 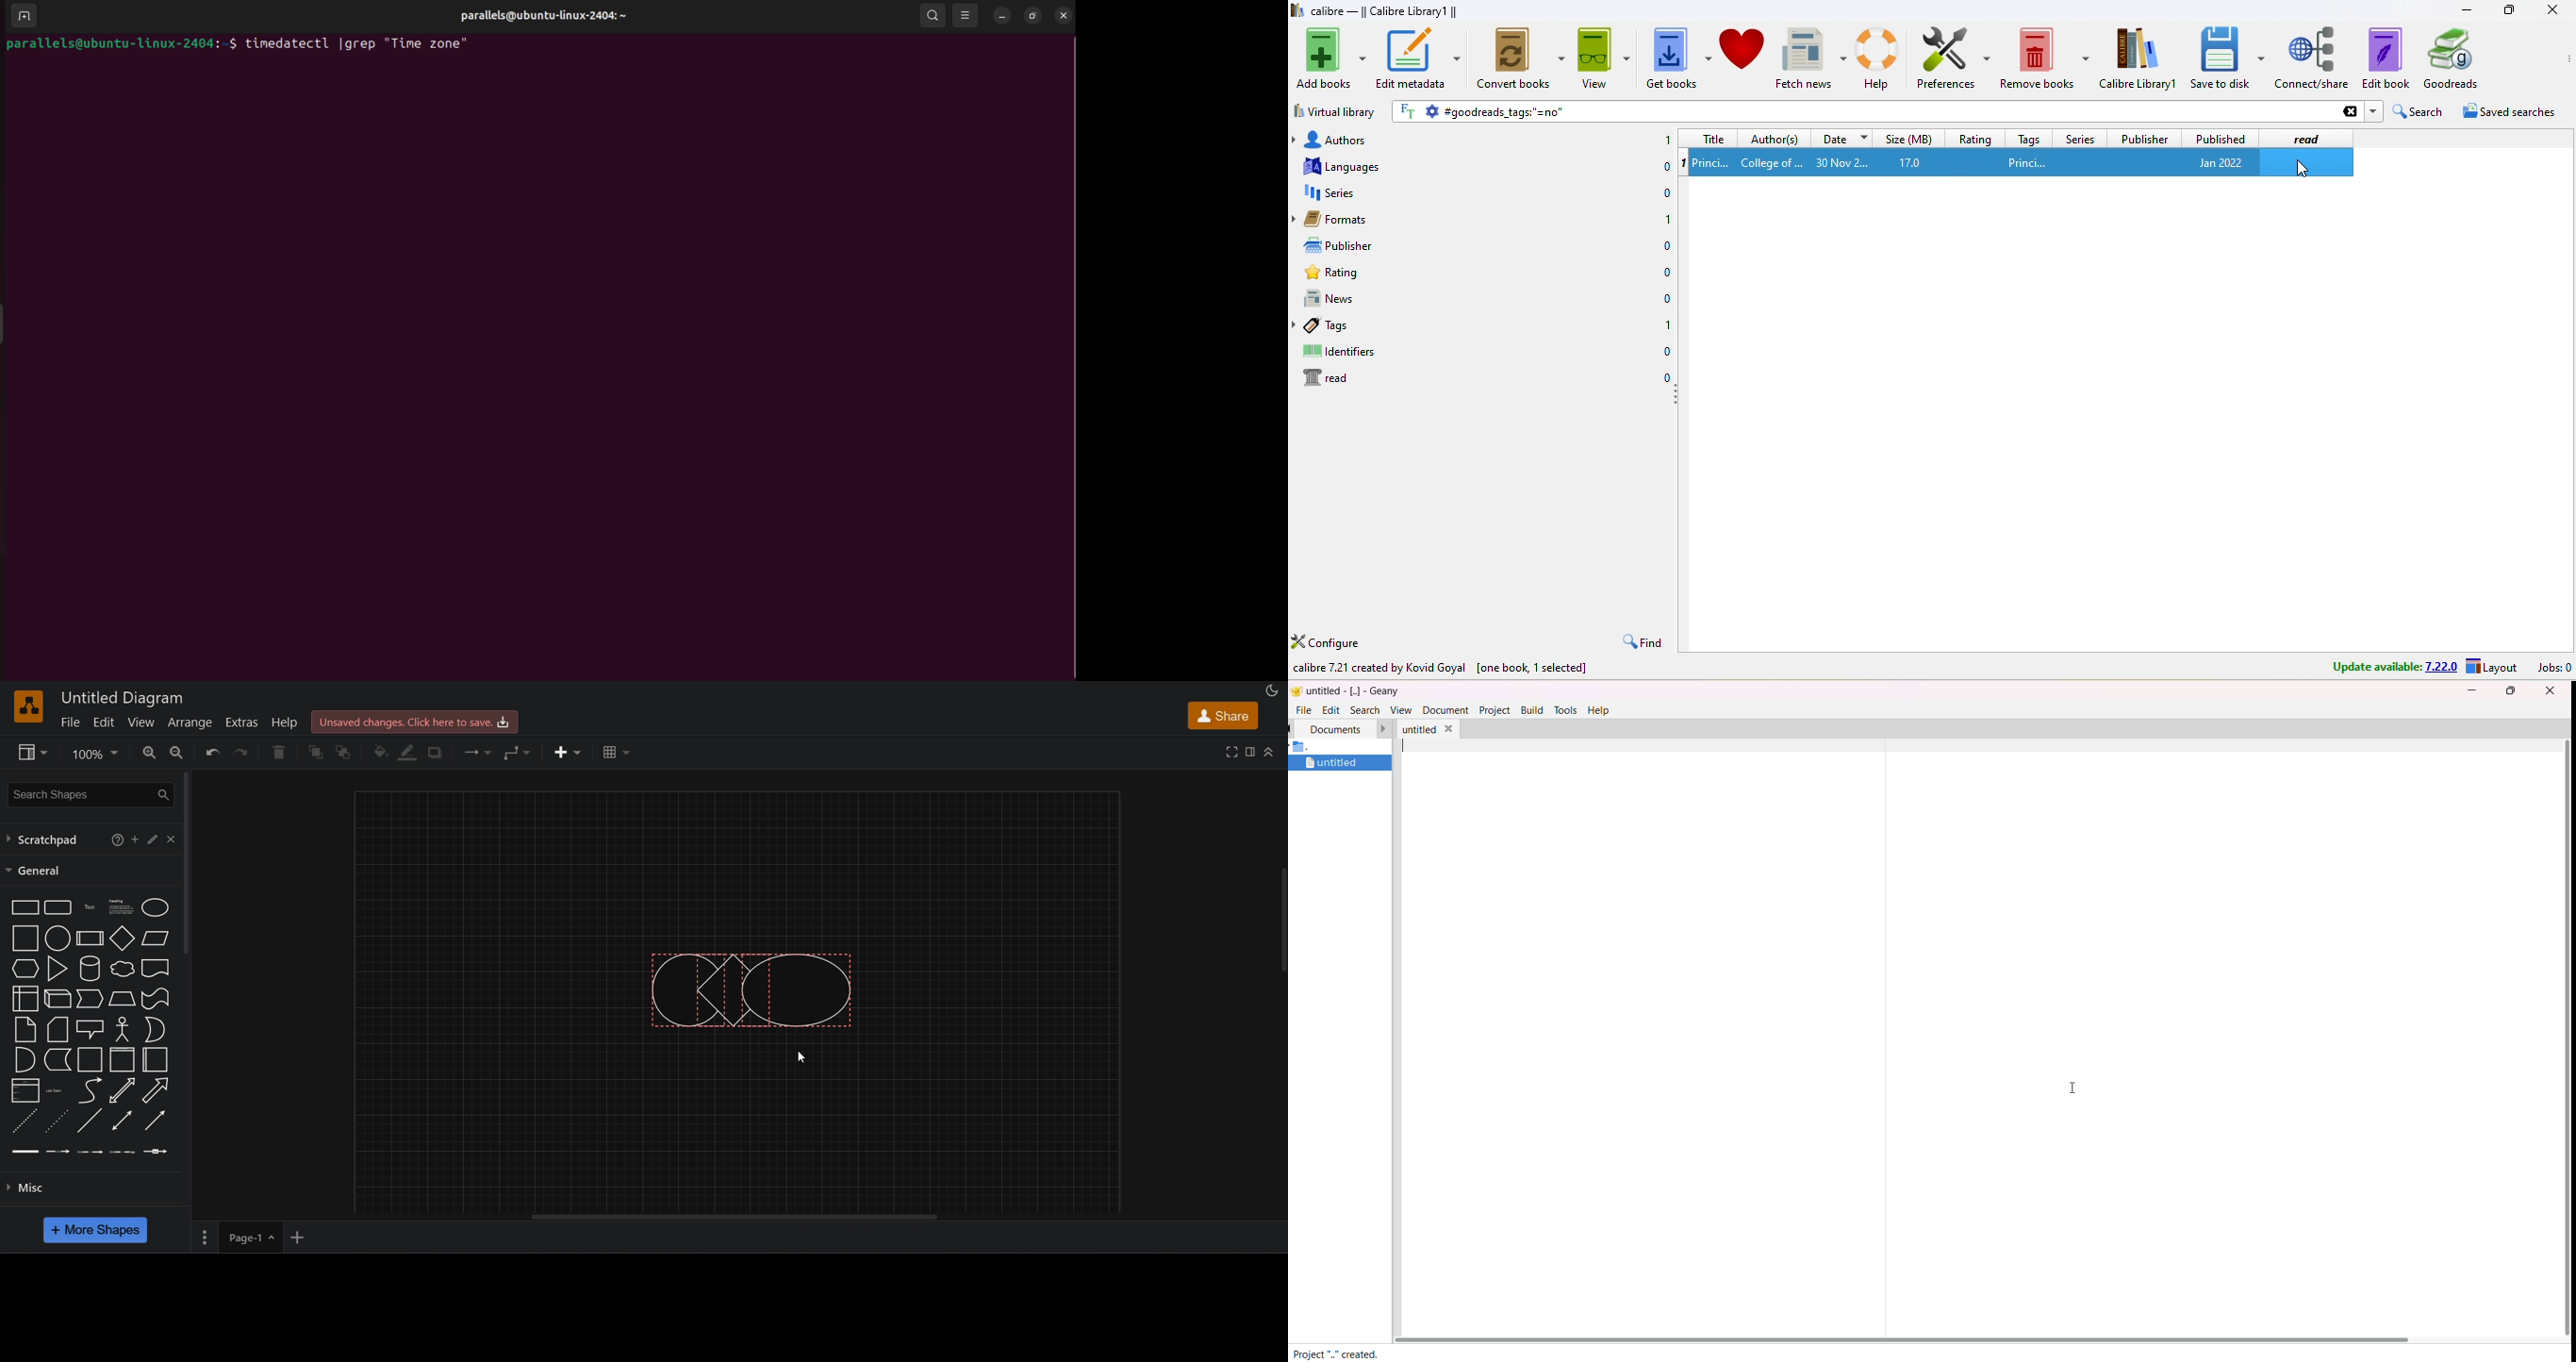 I want to click on horizontal scroll bar, so click(x=743, y=1218).